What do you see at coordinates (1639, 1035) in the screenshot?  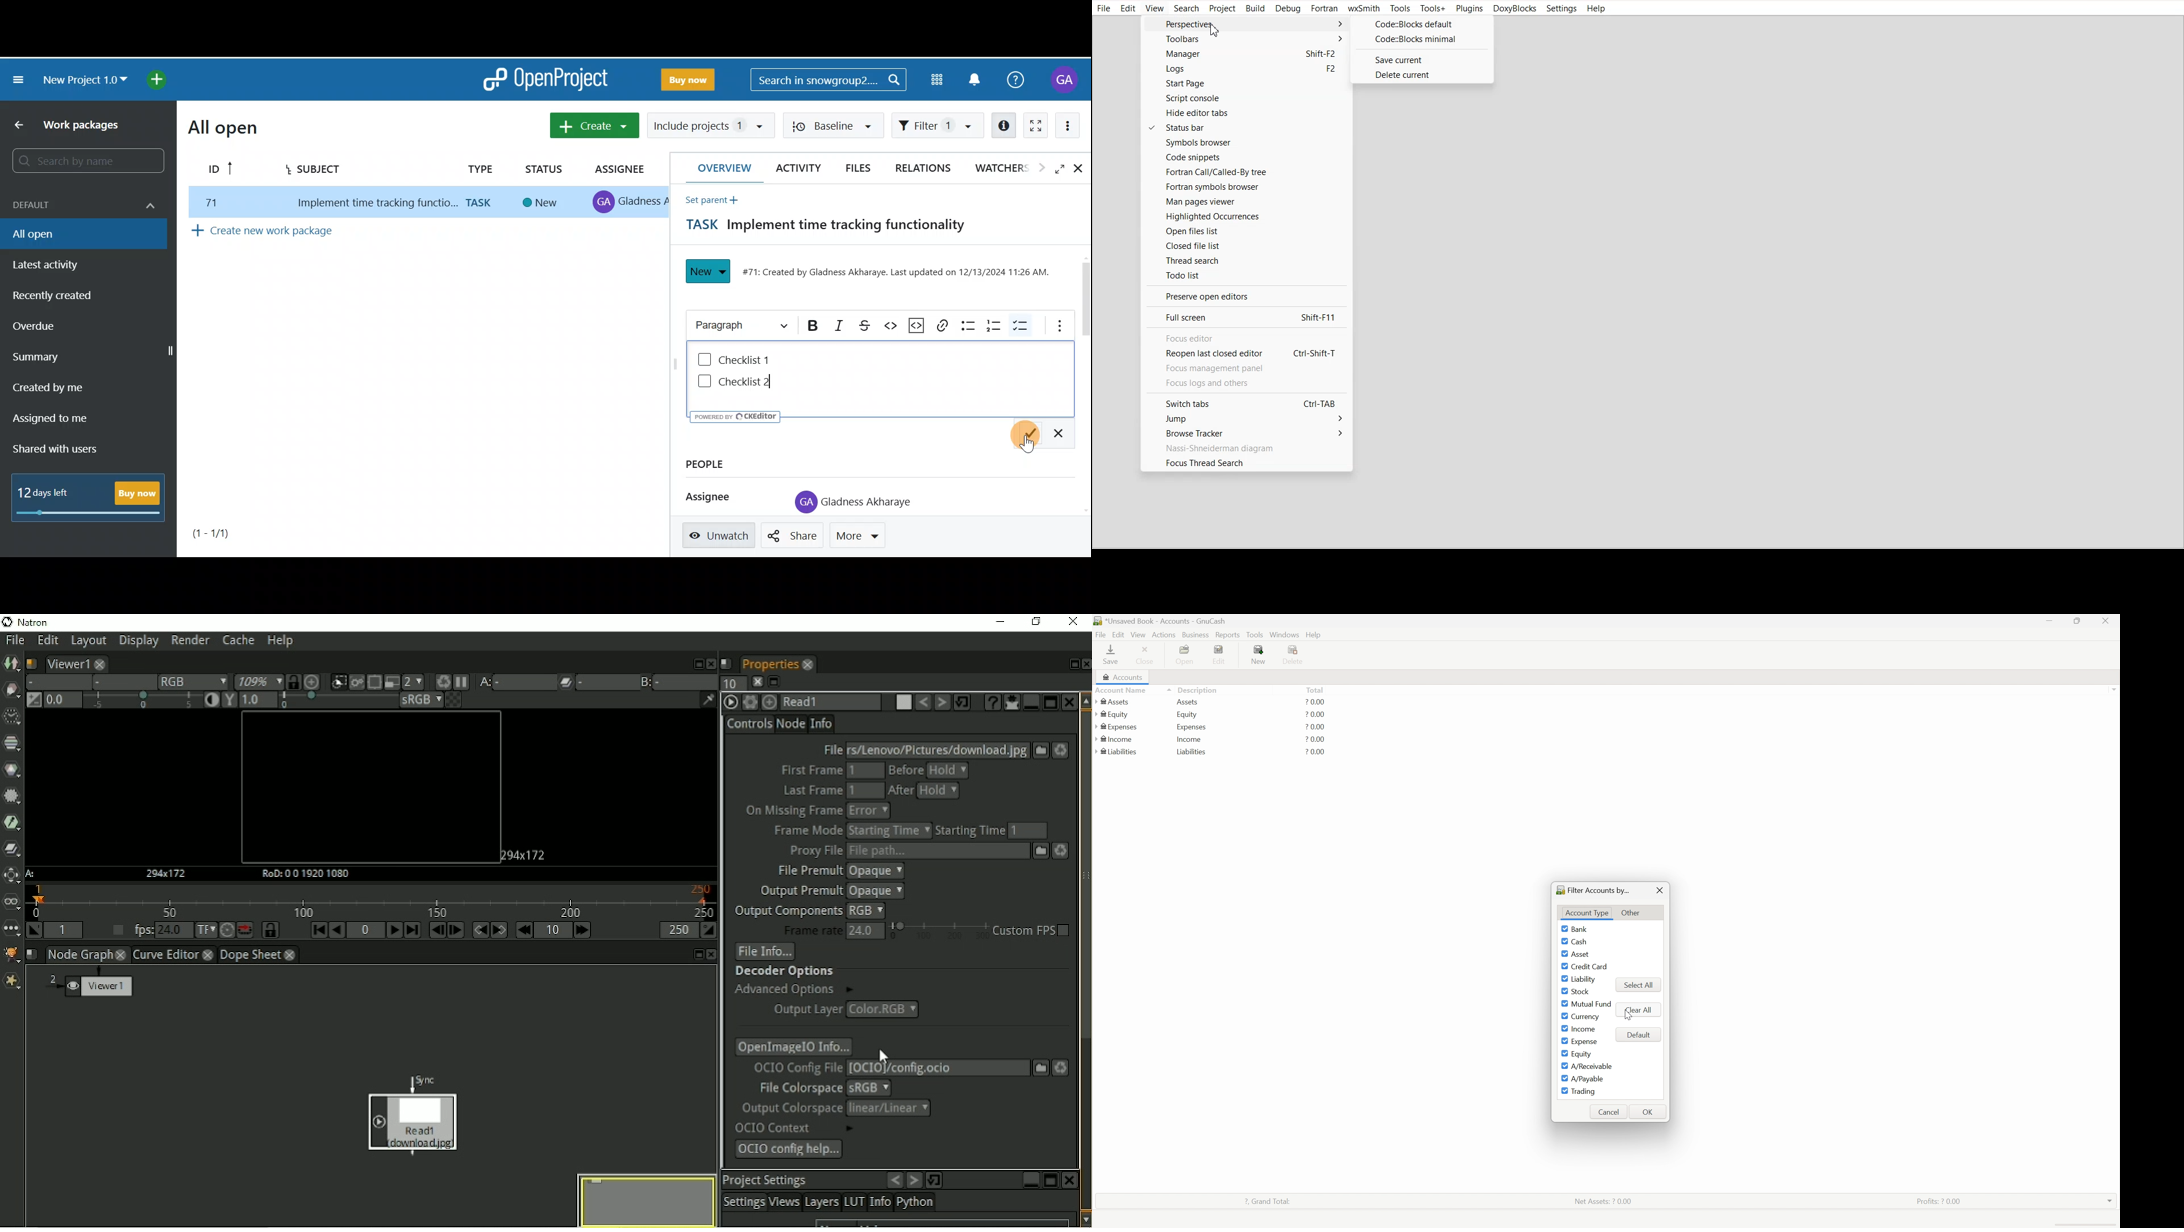 I see `Default` at bounding box center [1639, 1035].